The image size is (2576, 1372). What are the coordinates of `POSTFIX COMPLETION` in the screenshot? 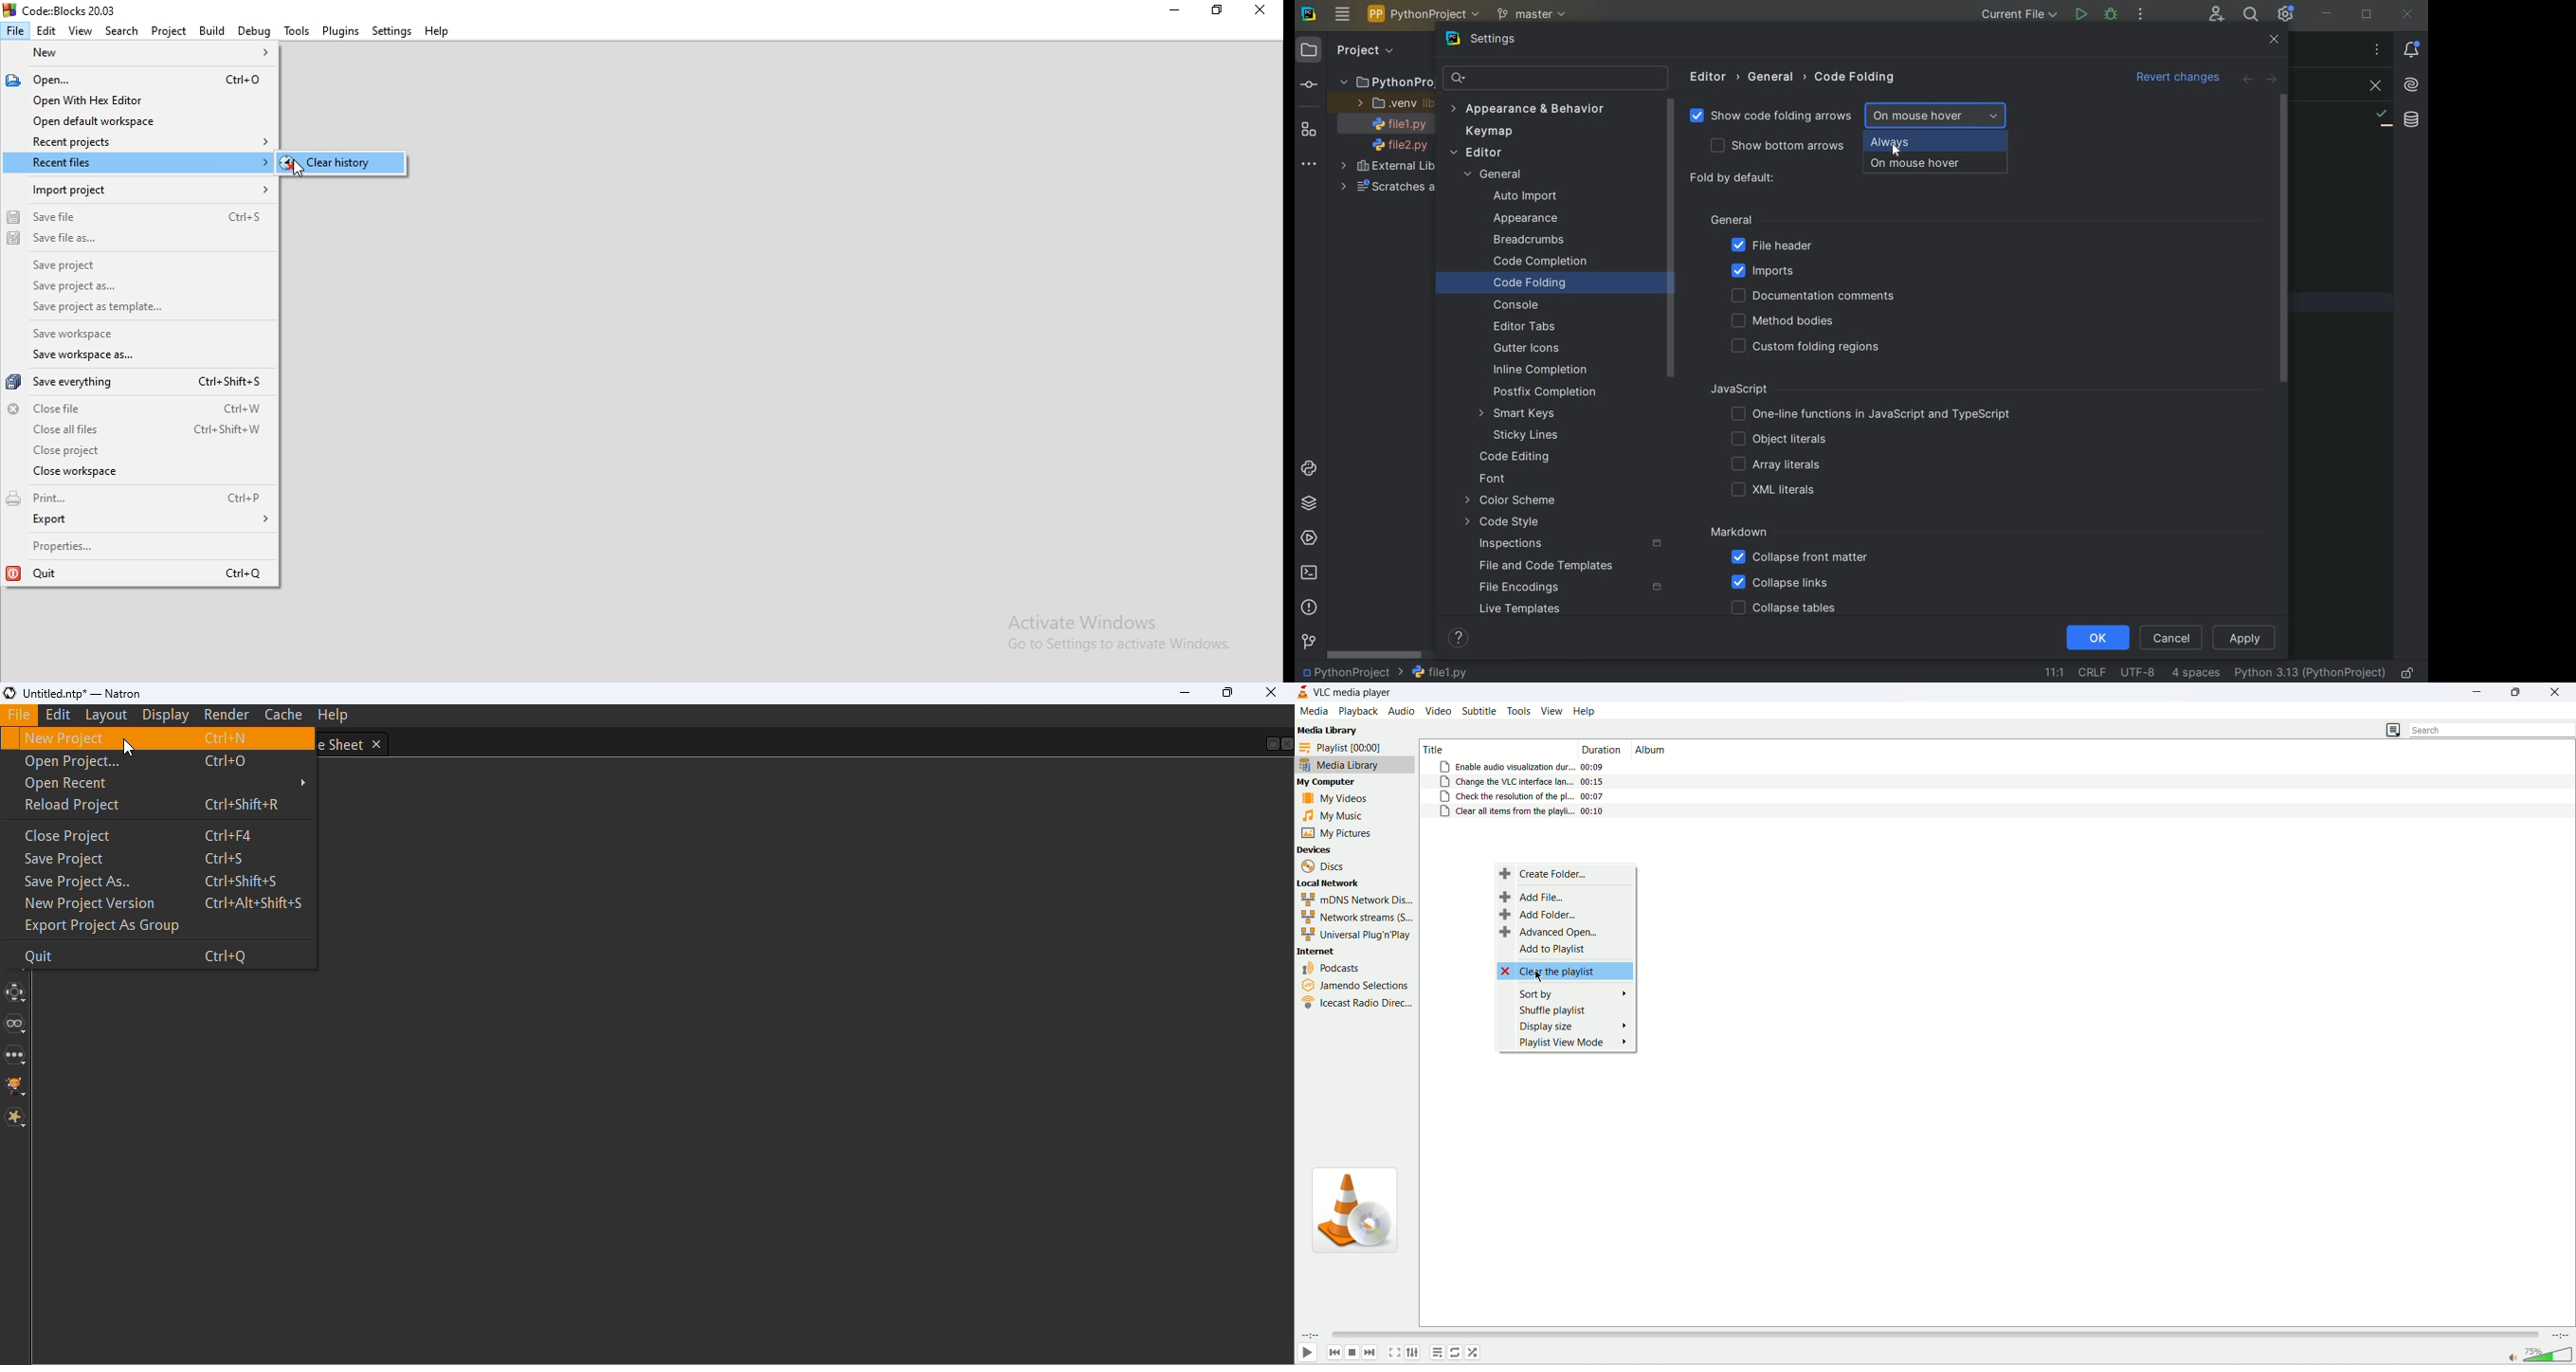 It's located at (1543, 393).